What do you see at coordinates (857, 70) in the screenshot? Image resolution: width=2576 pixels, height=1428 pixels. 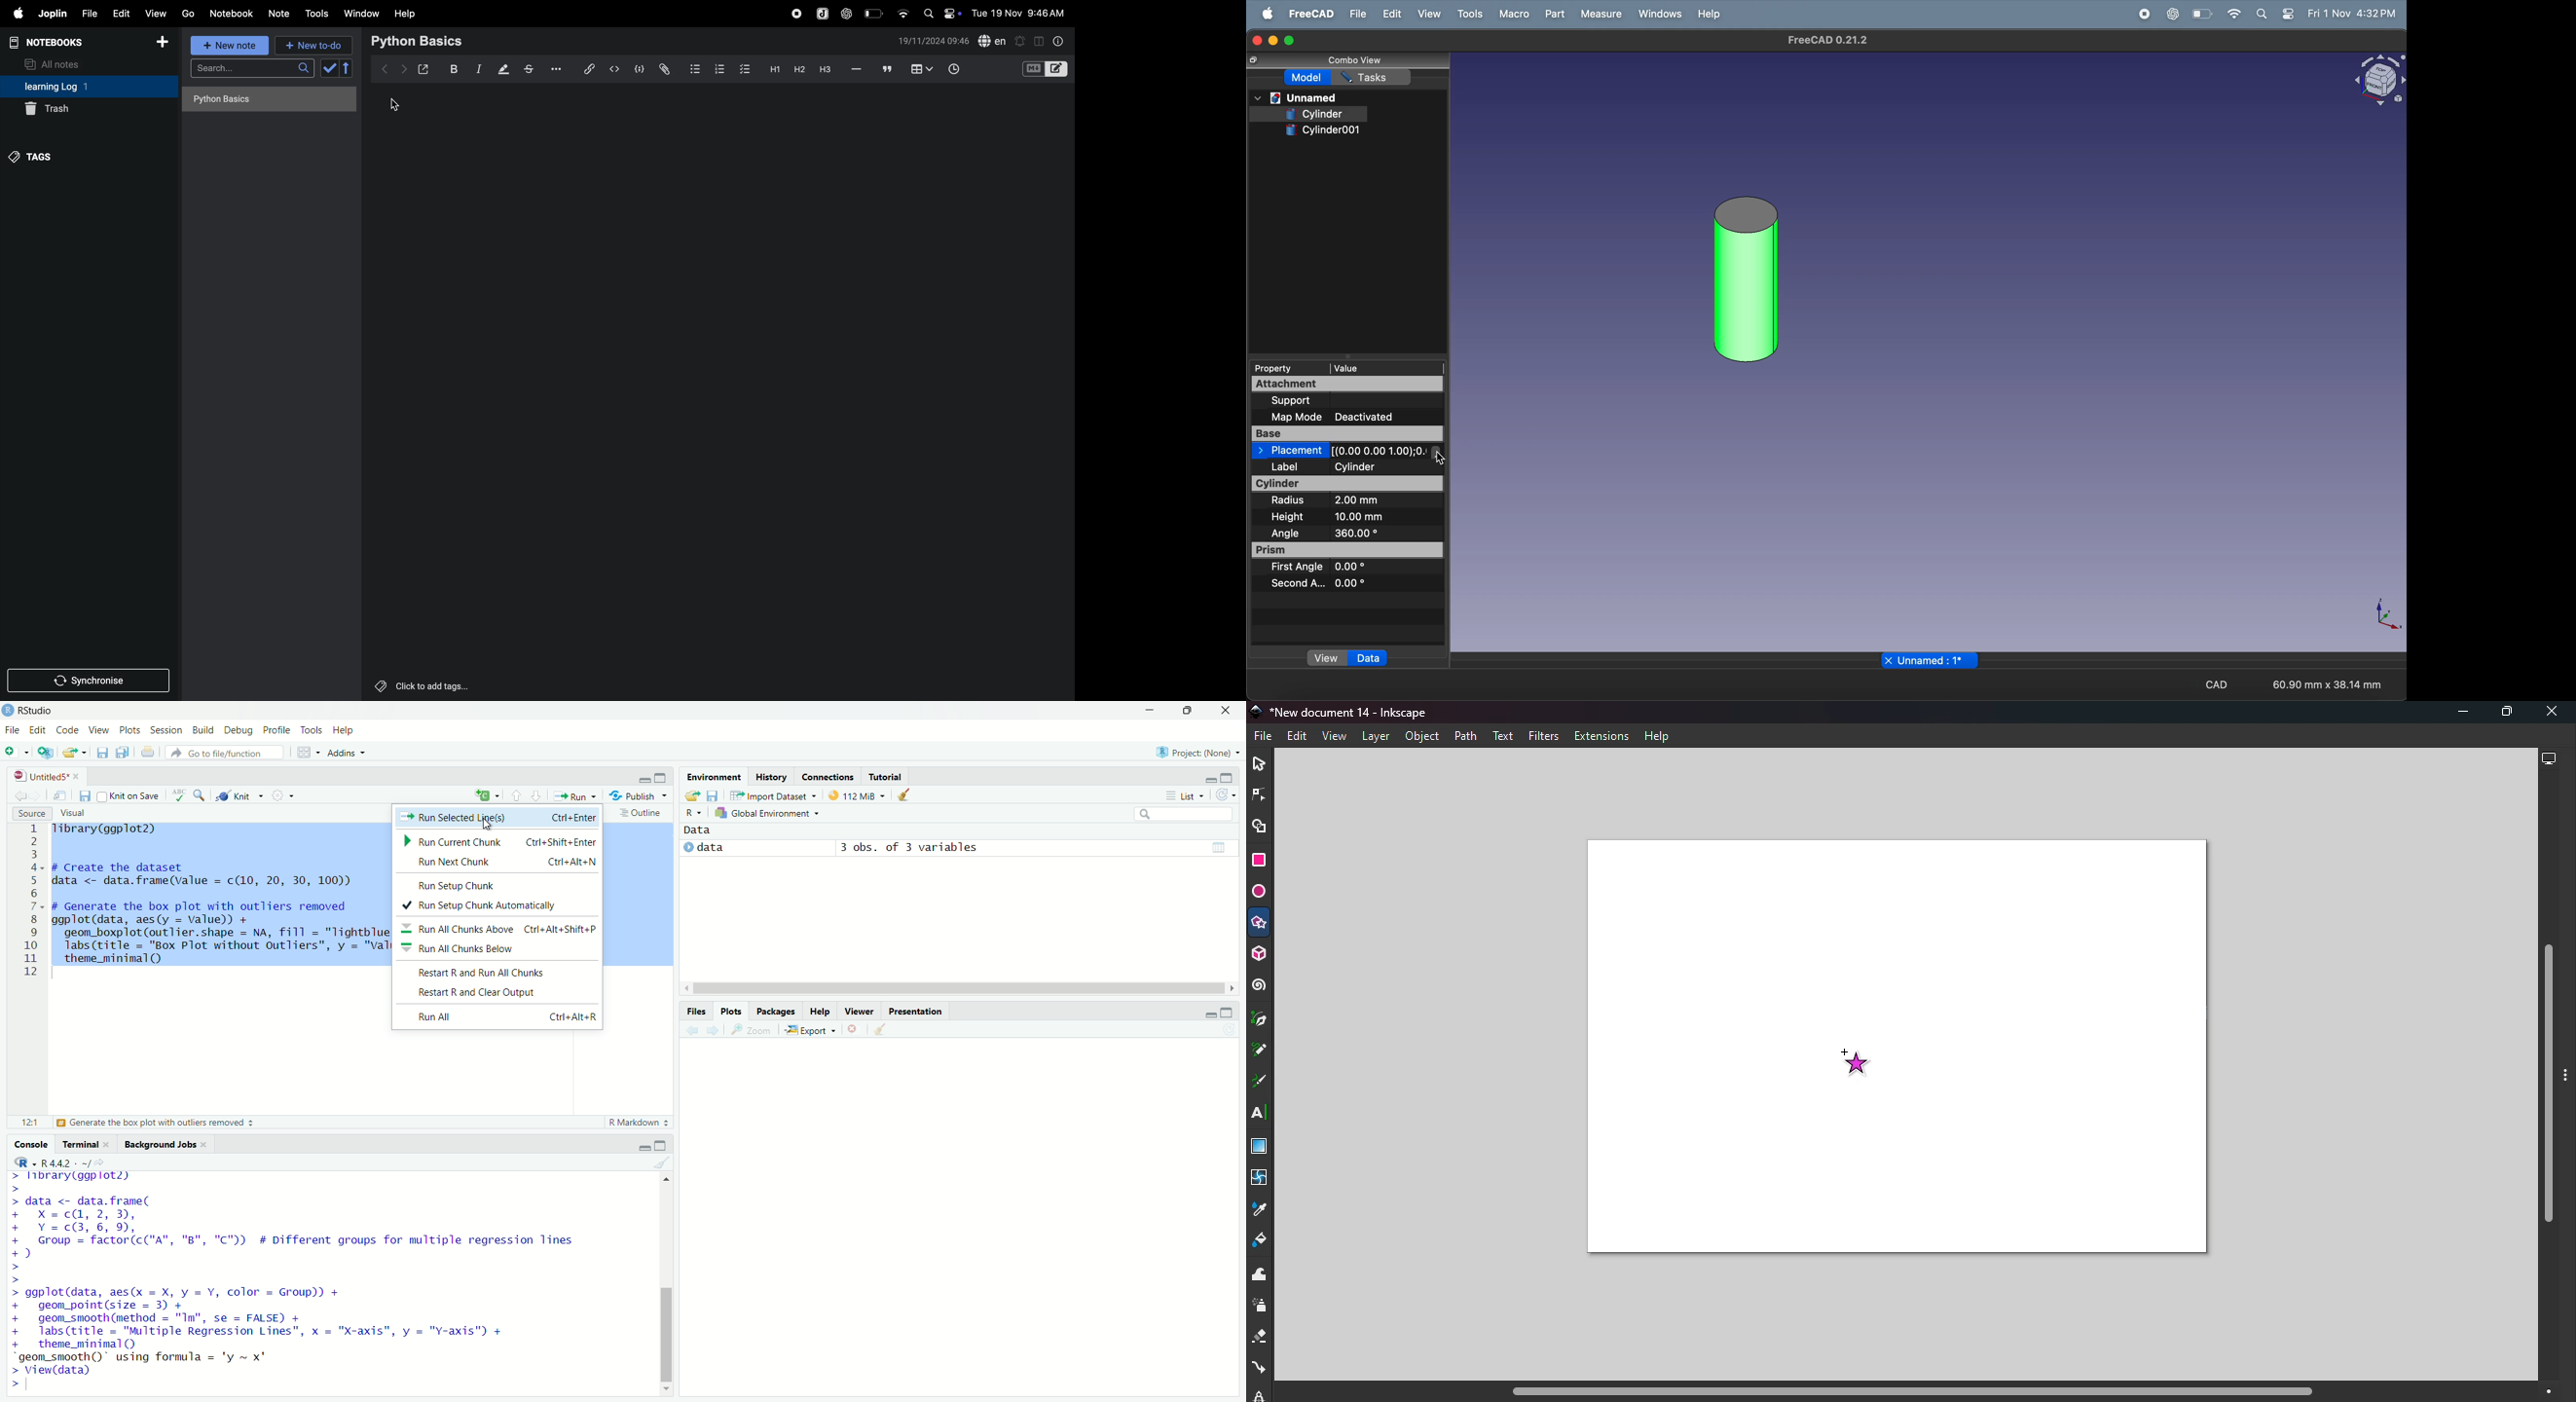 I see `hifen` at bounding box center [857, 70].